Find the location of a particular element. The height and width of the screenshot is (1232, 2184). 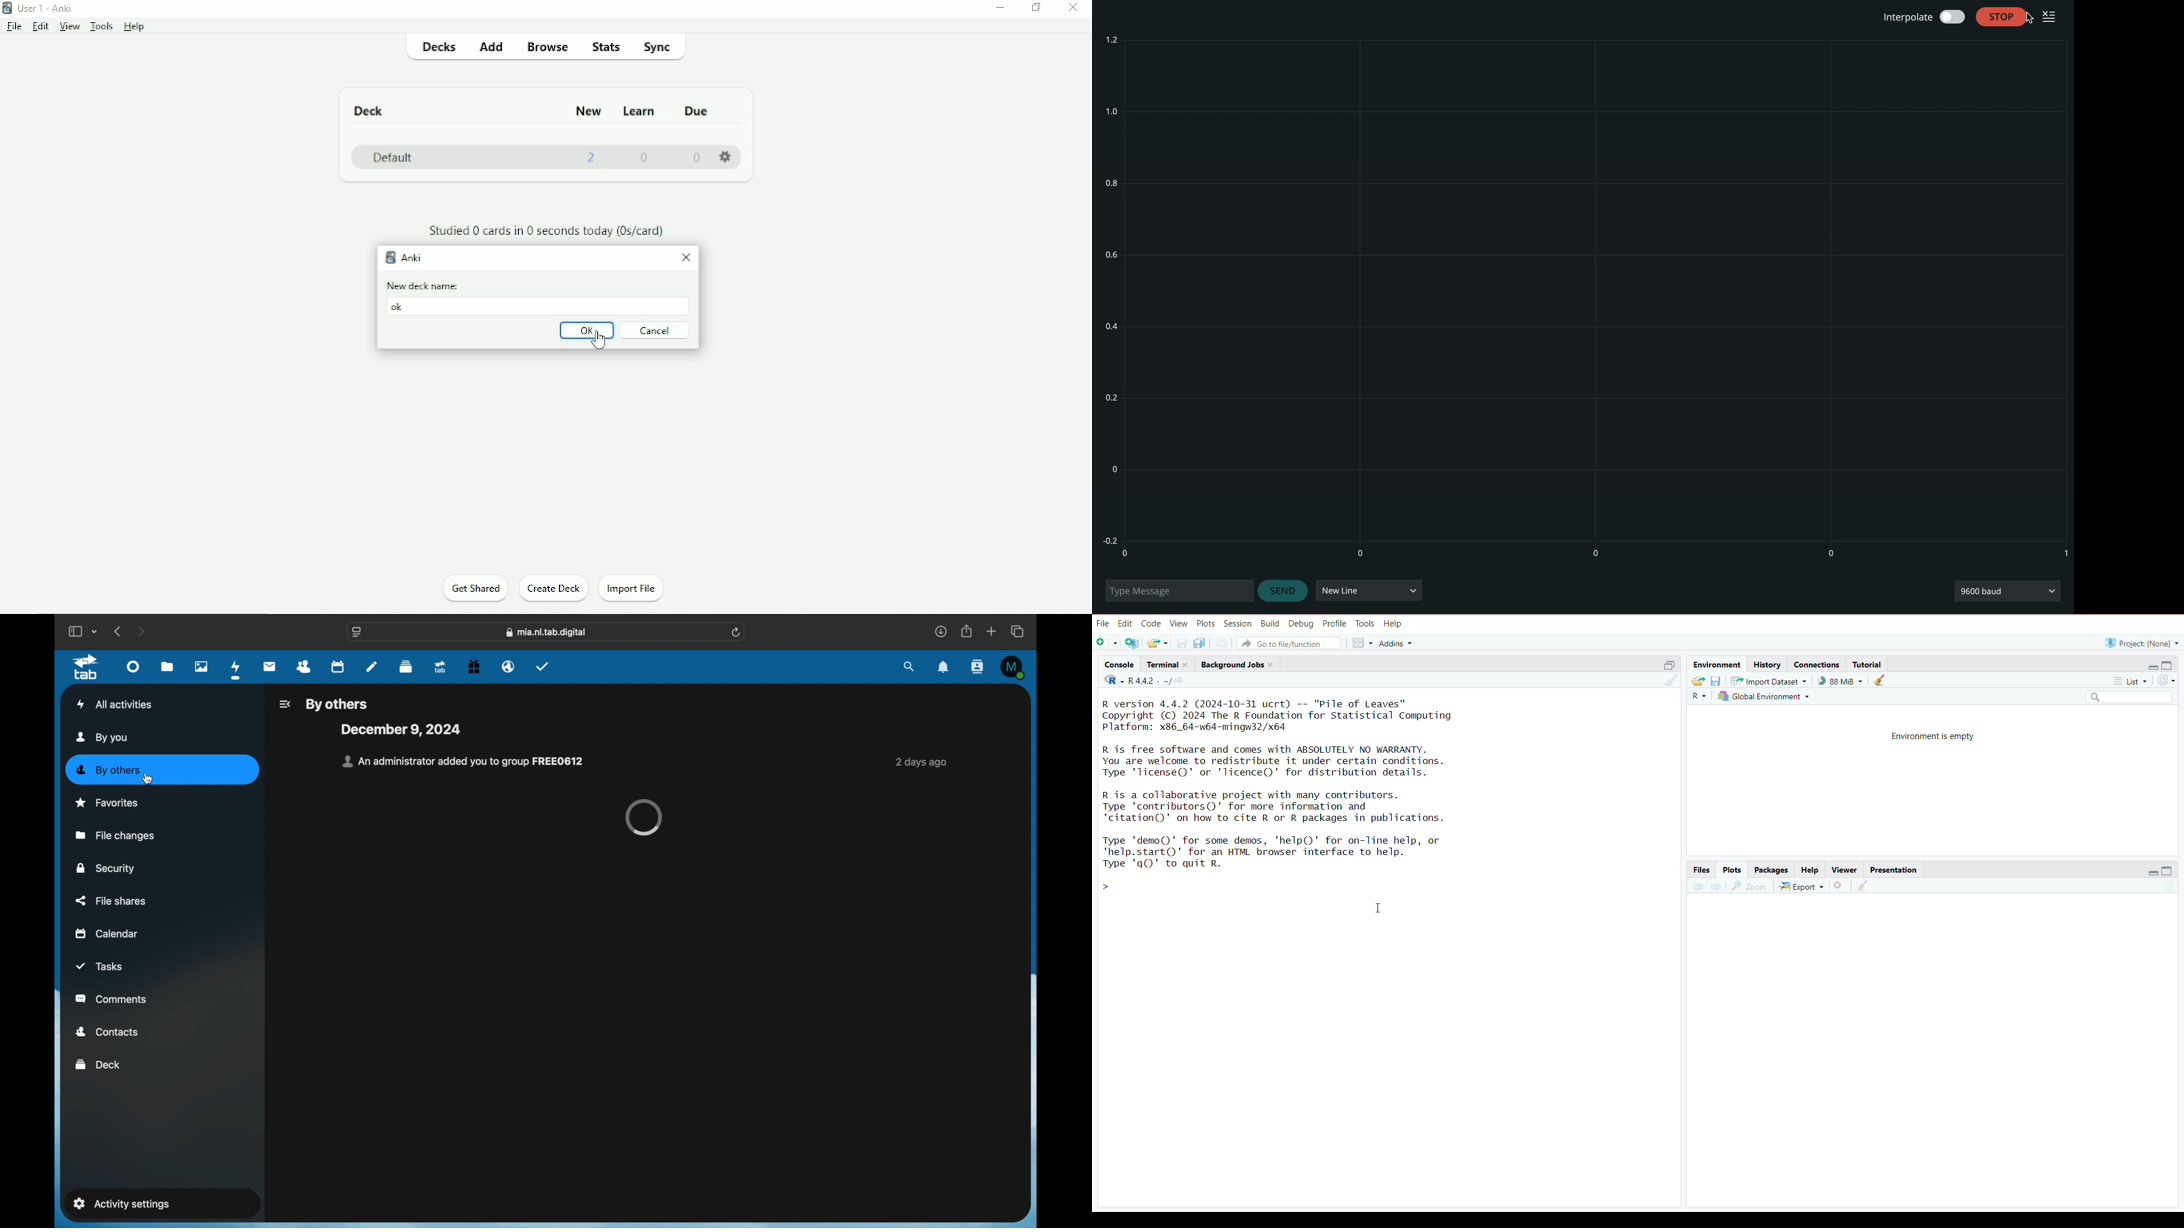

connections is located at coordinates (1818, 666).